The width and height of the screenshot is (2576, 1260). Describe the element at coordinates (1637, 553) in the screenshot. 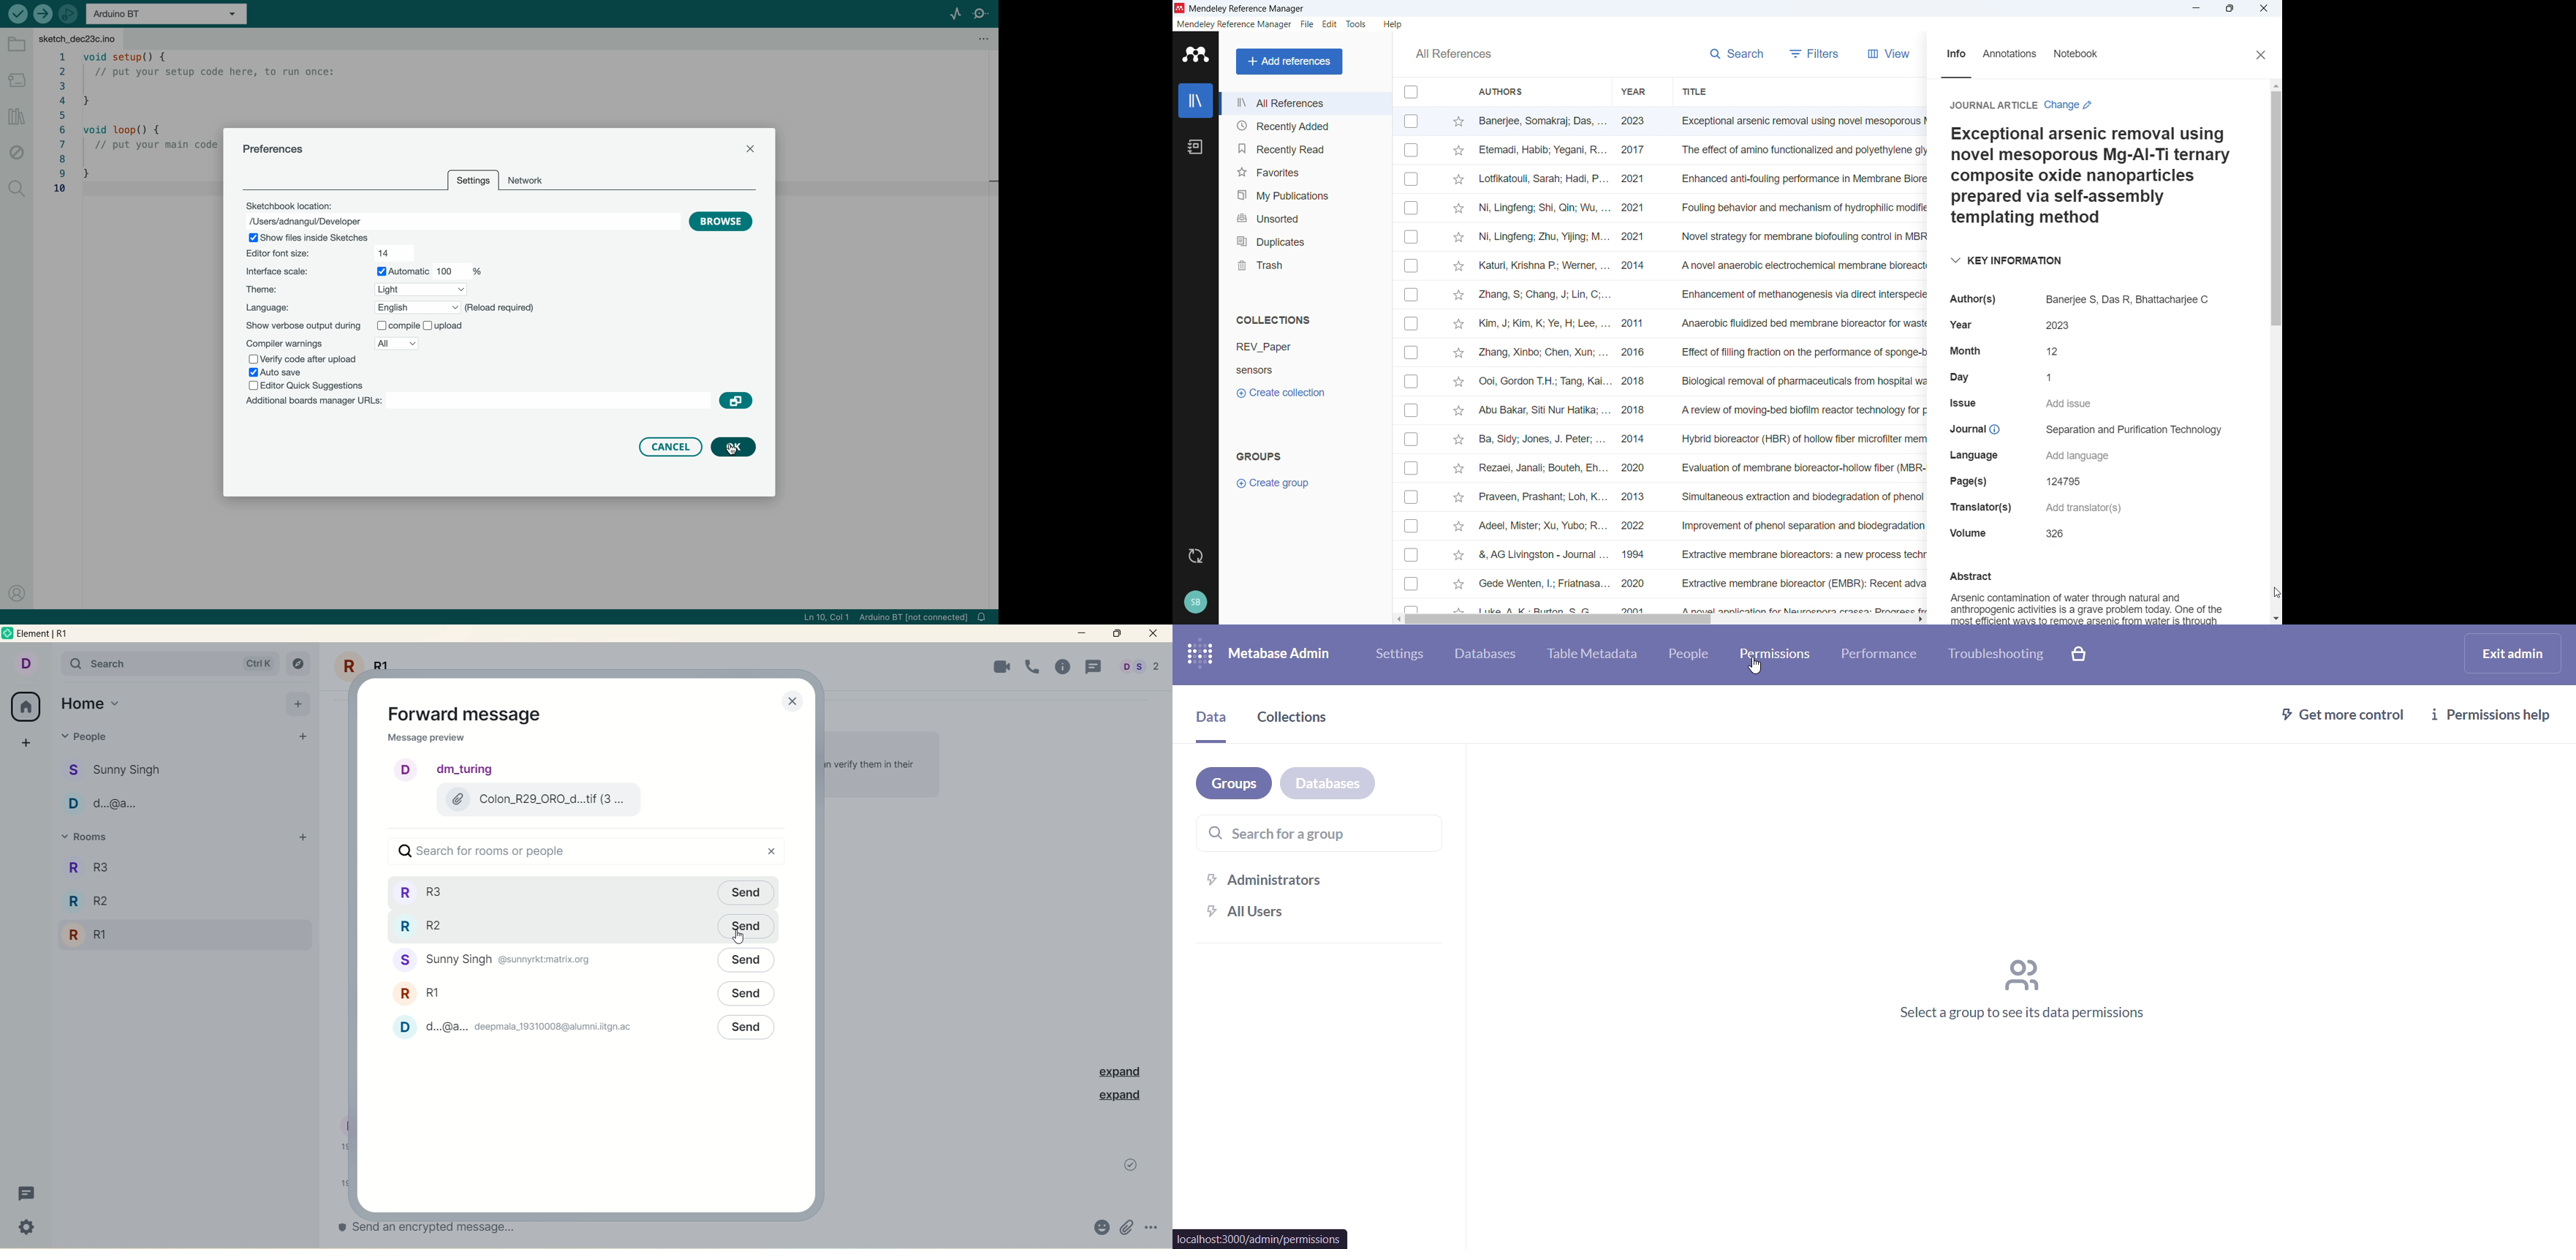

I see `1994` at that location.